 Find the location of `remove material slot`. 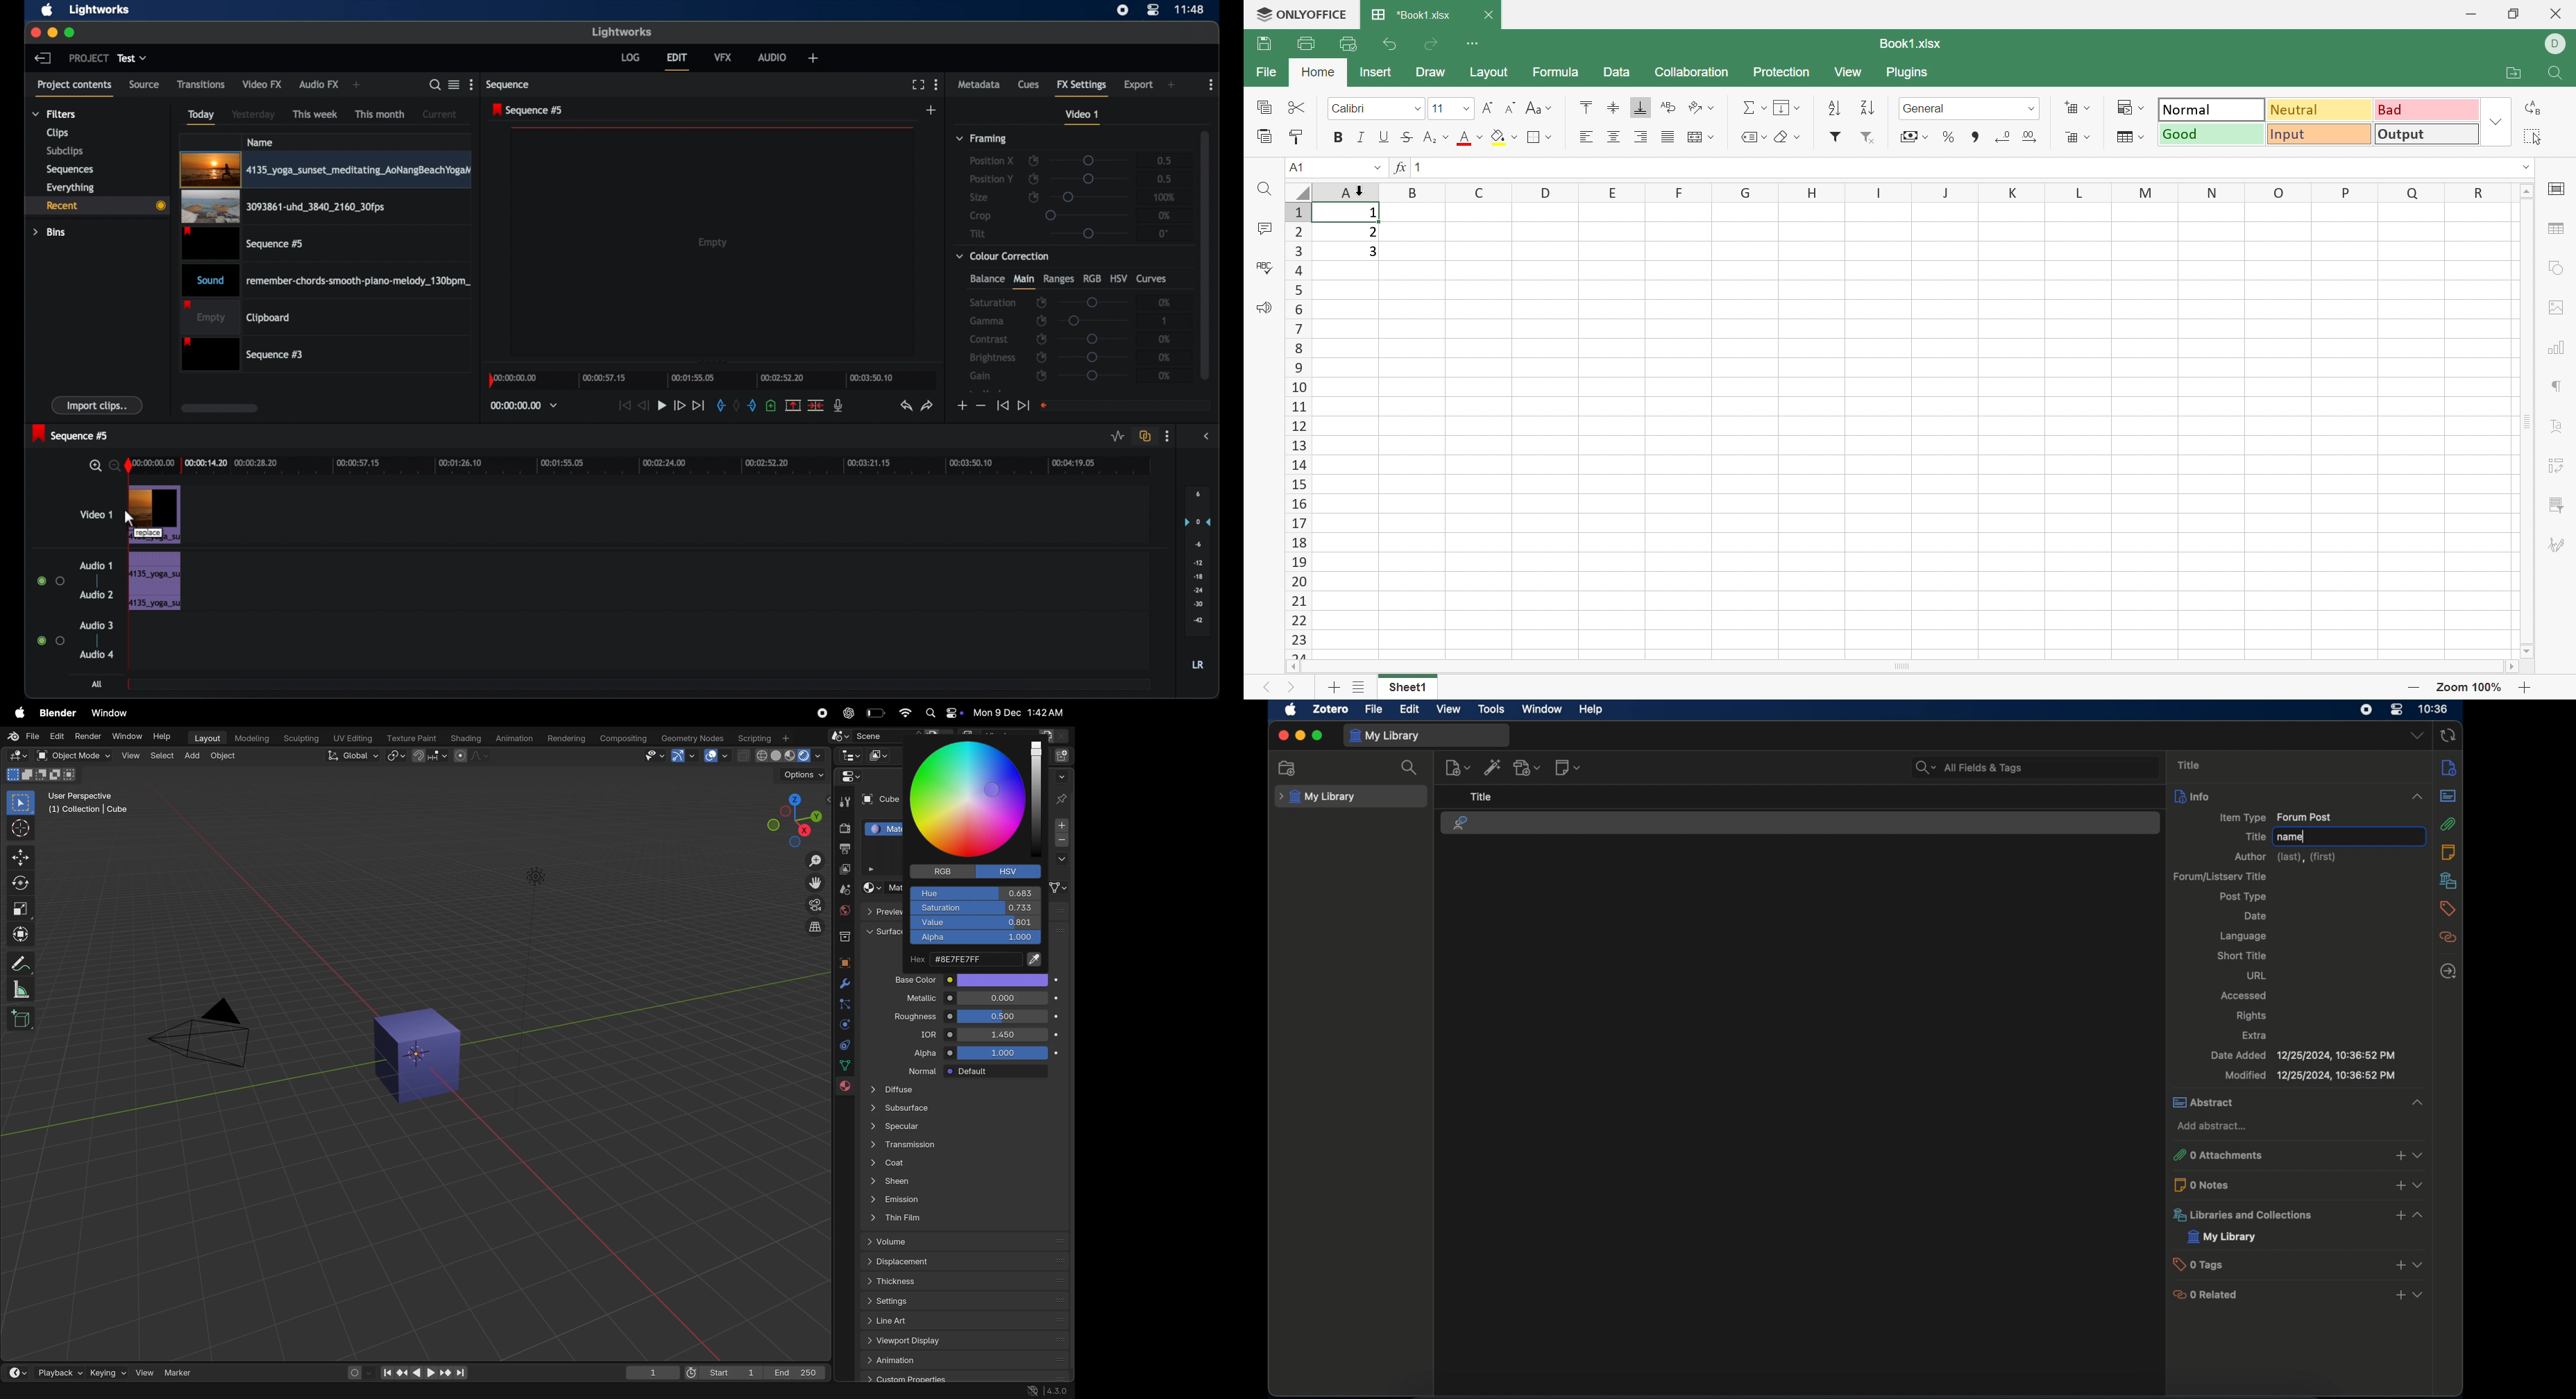

remove material slot is located at coordinates (1062, 841).